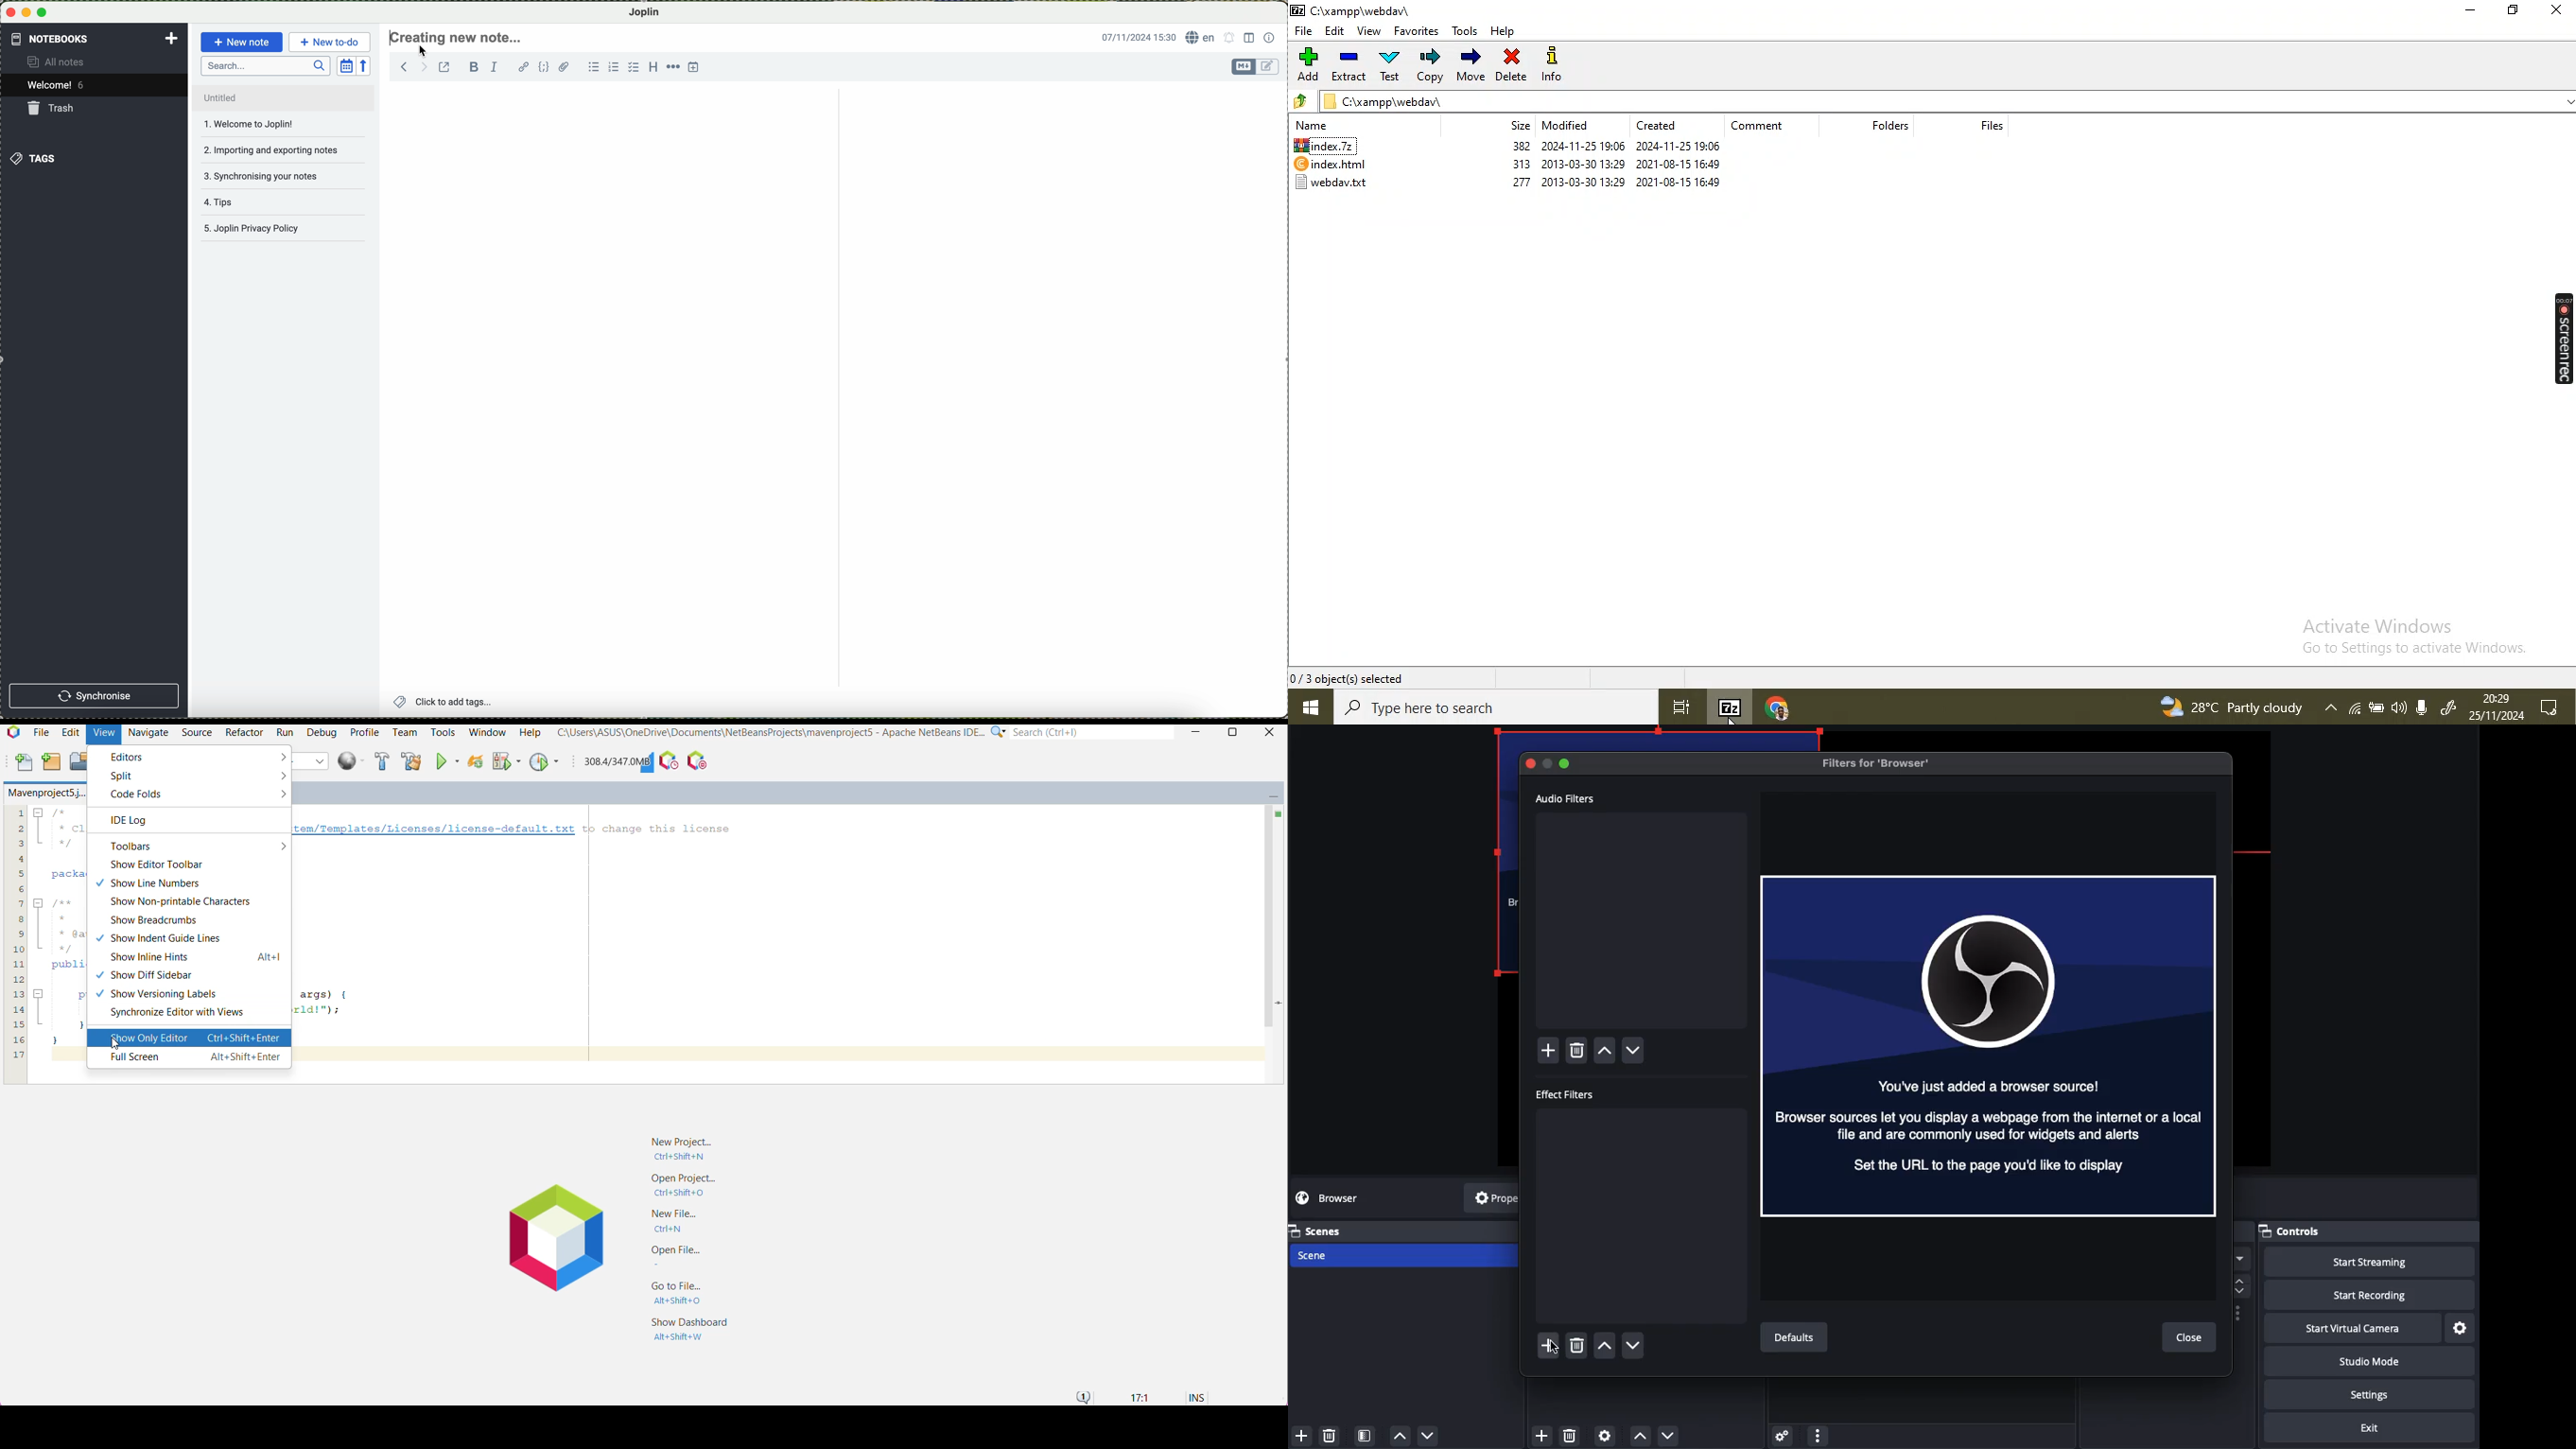  What do you see at coordinates (1567, 1093) in the screenshot?
I see `Effect filters` at bounding box center [1567, 1093].